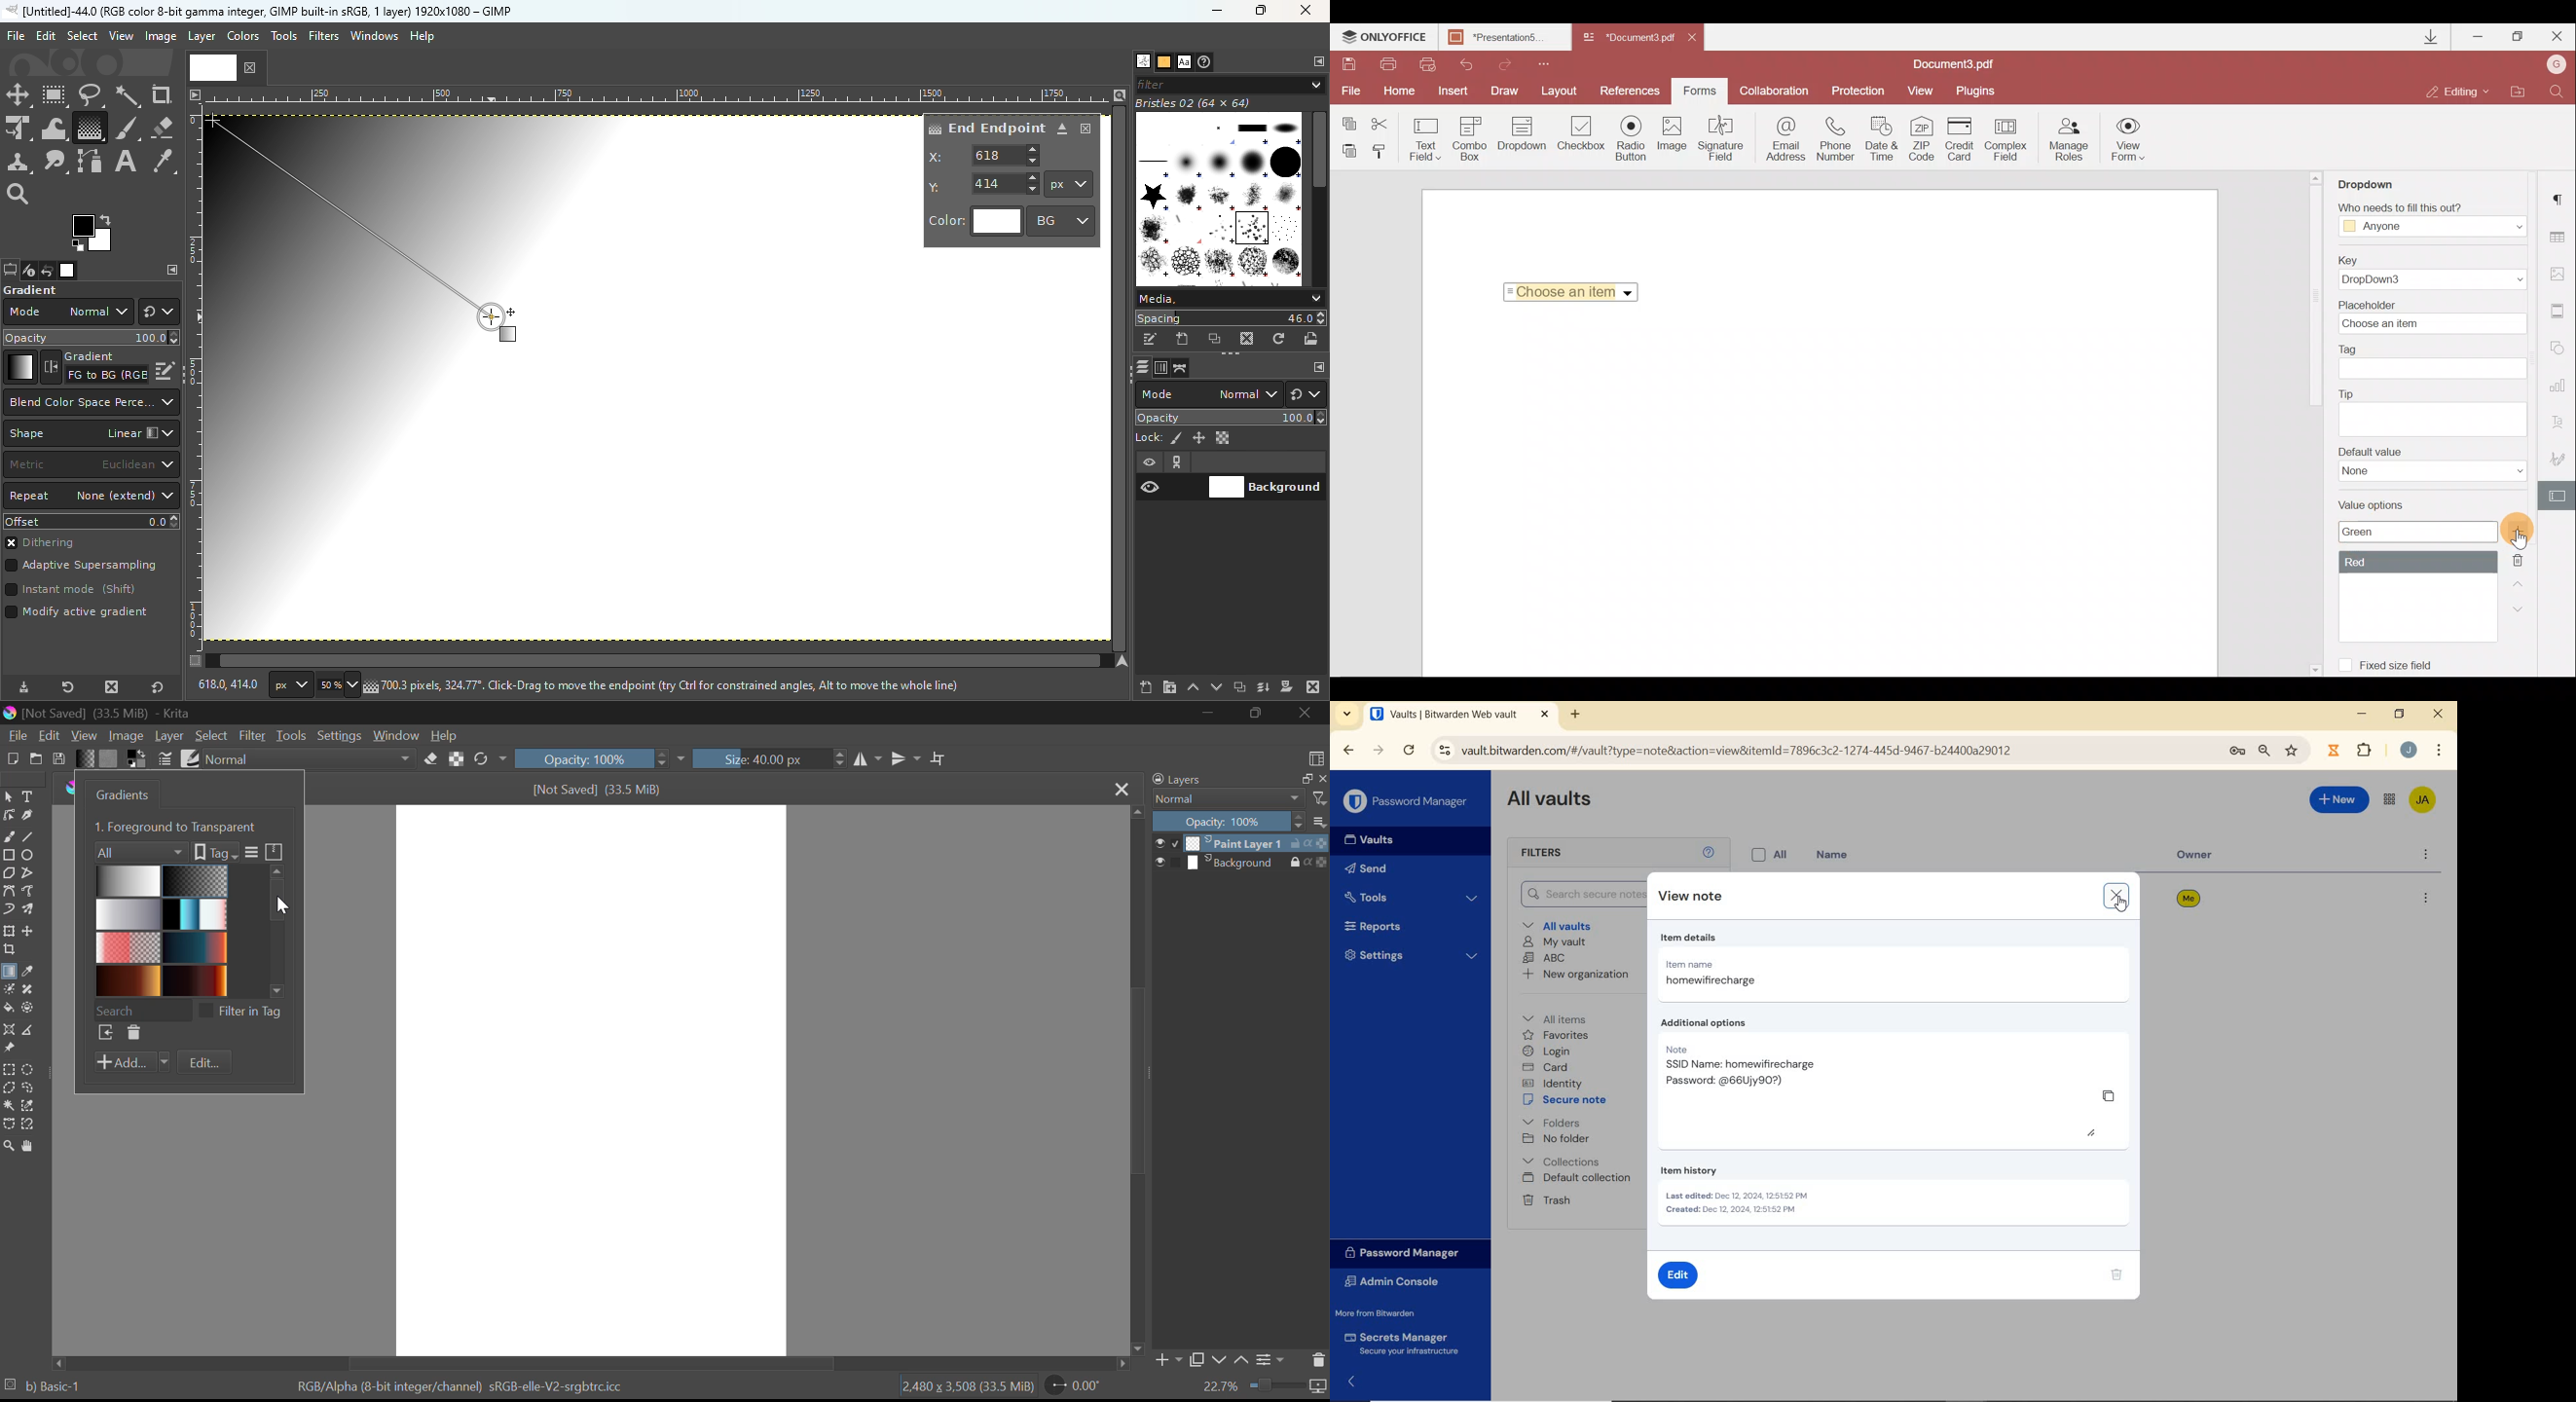 The image size is (2576, 1428). Describe the element at coordinates (2416, 567) in the screenshot. I see `Value options` at that location.